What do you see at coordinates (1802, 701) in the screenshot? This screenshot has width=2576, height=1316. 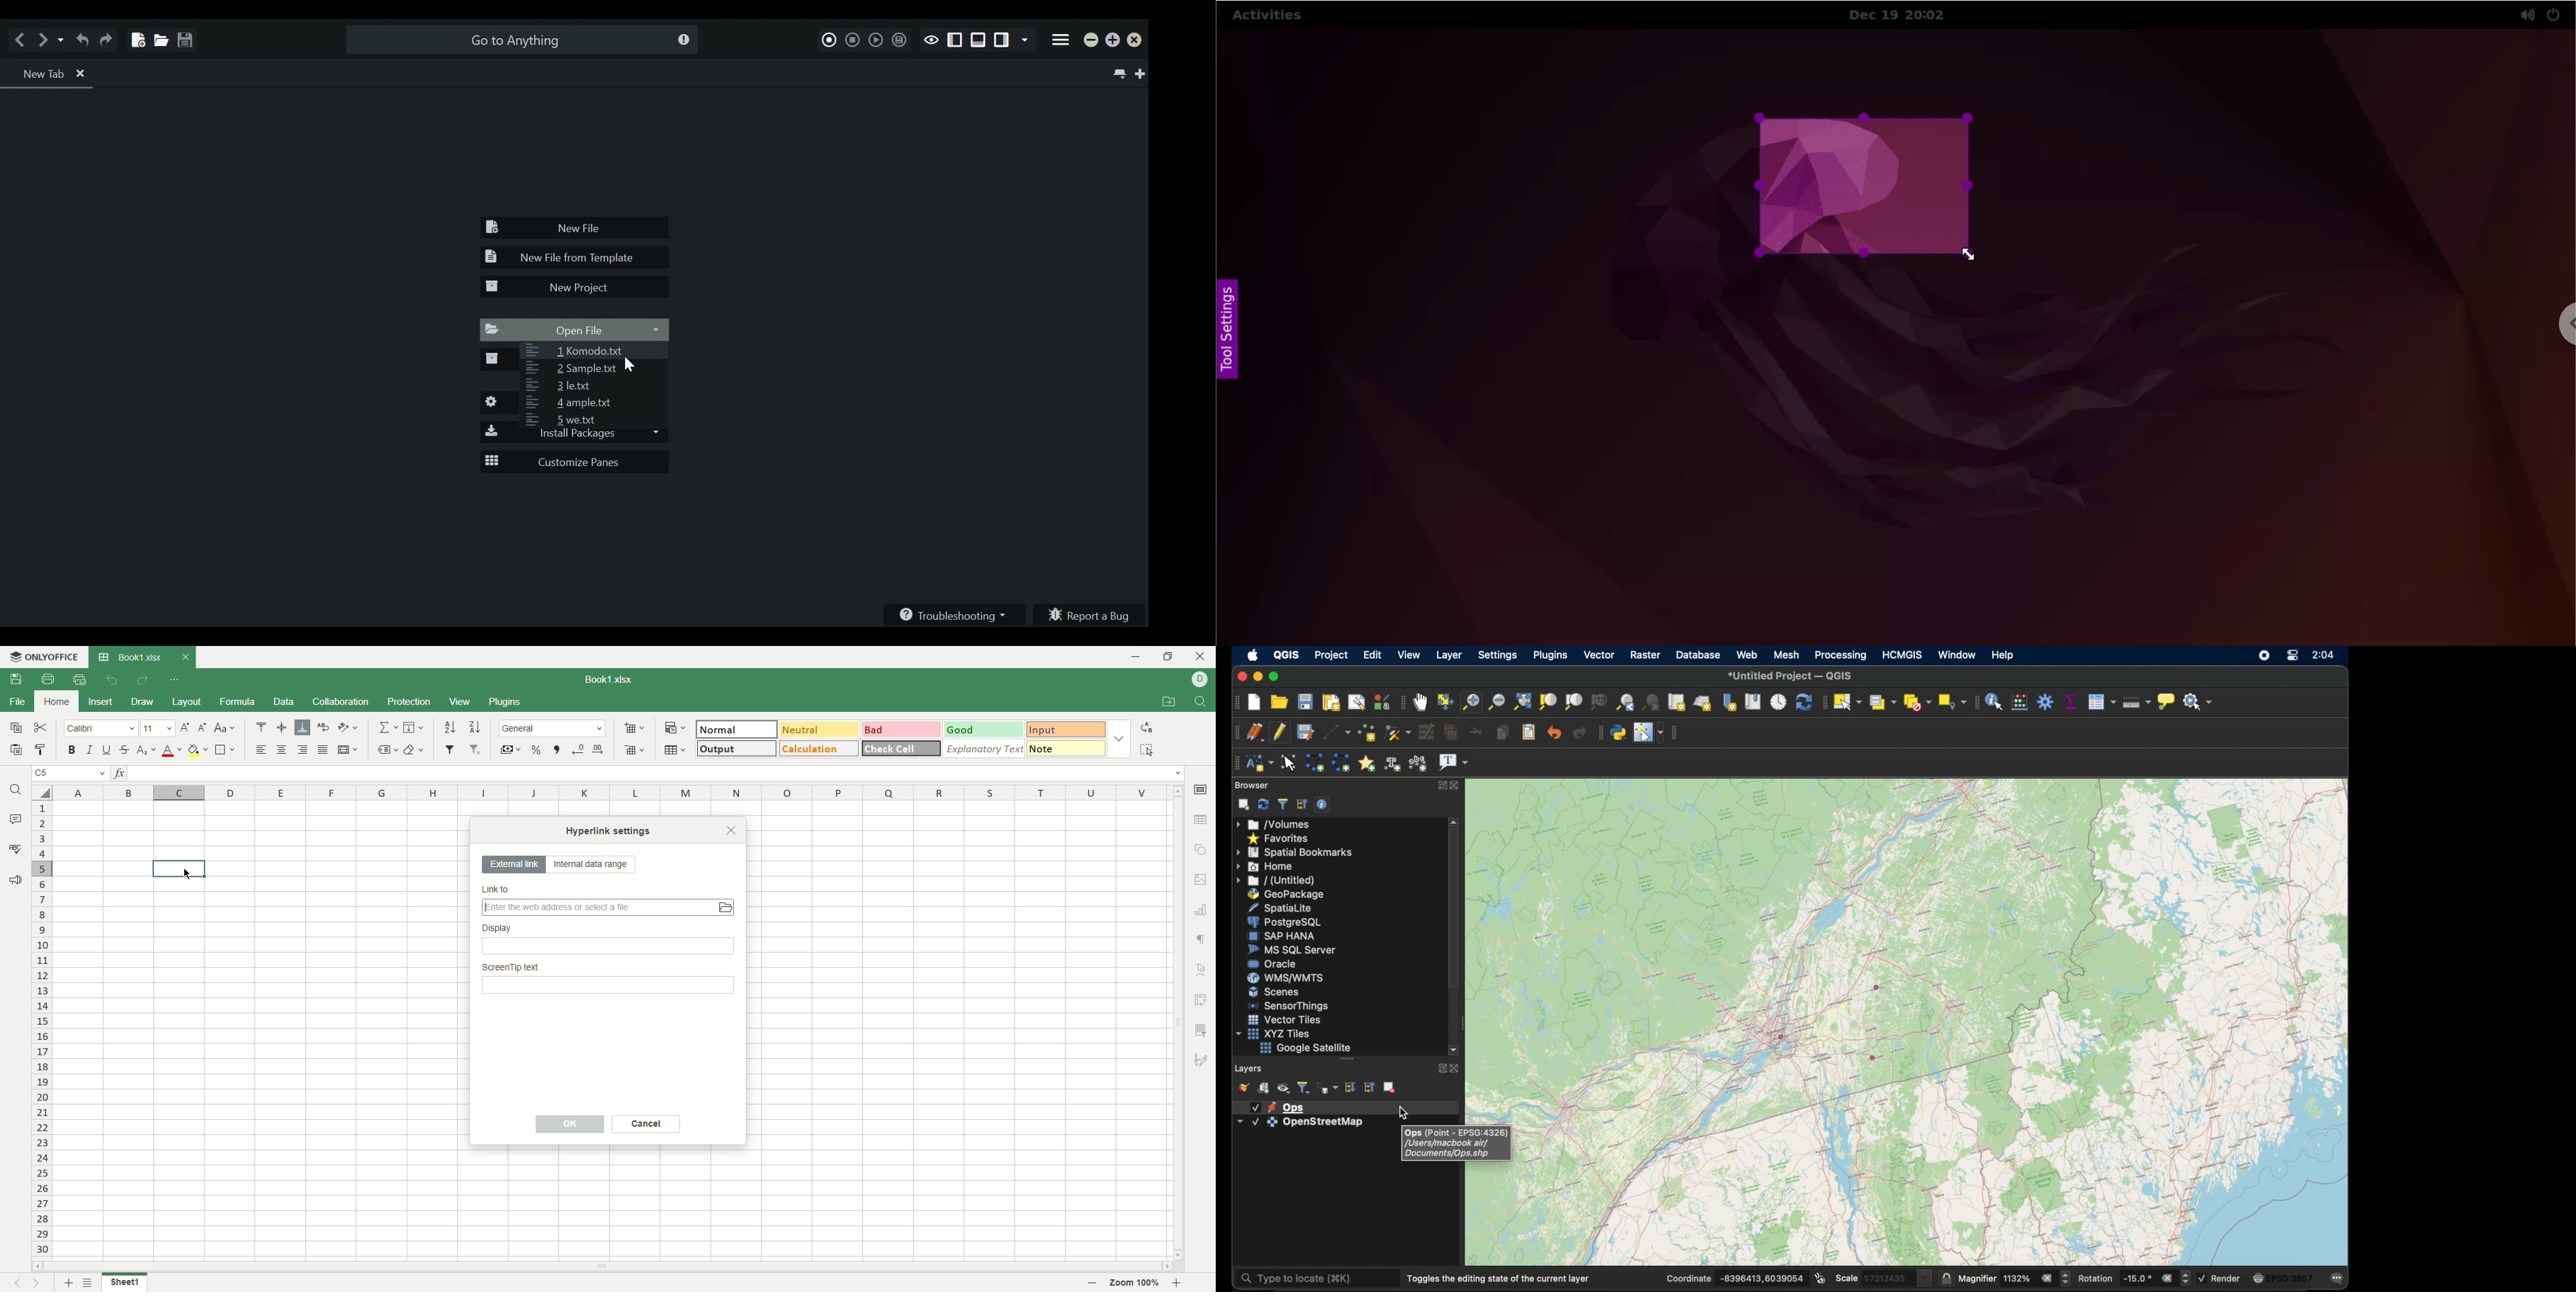 I see `refresh` at bounding box center [1802, 701].